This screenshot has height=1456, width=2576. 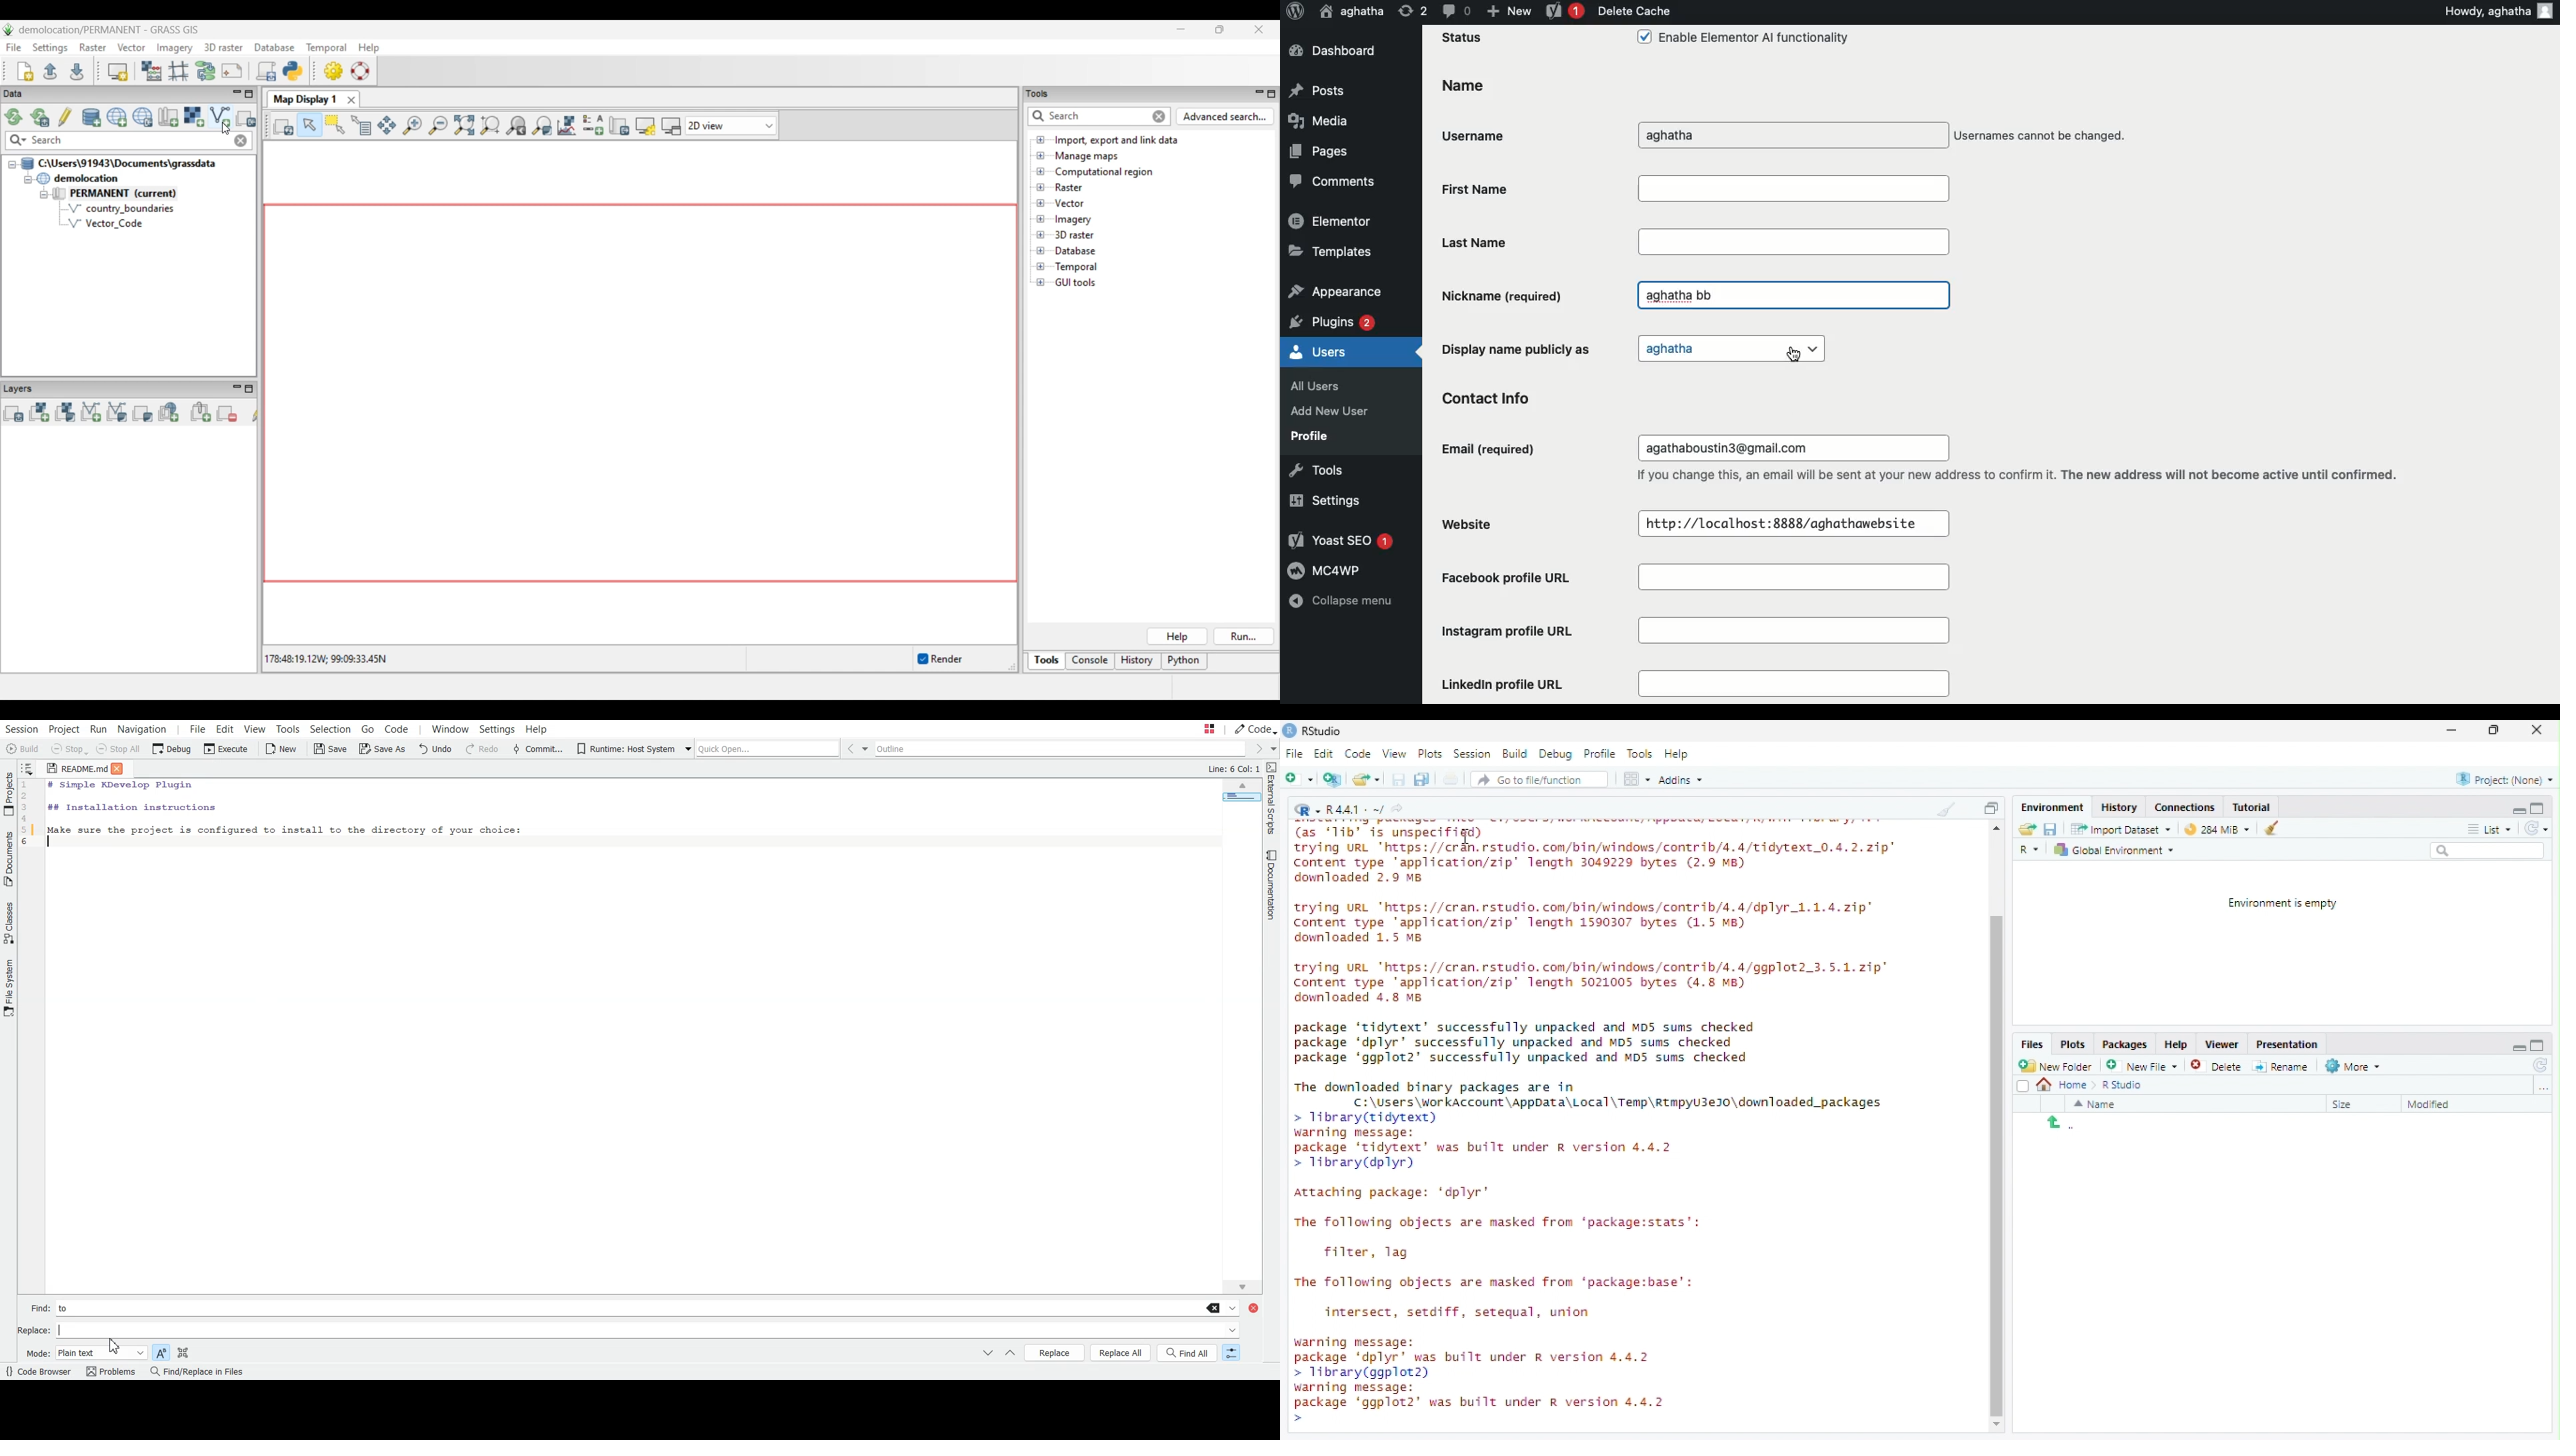 What do you see at coordinates (2496, 731) in the screenshot?
I see `Restore Down` at bounding box center [2496, 731].